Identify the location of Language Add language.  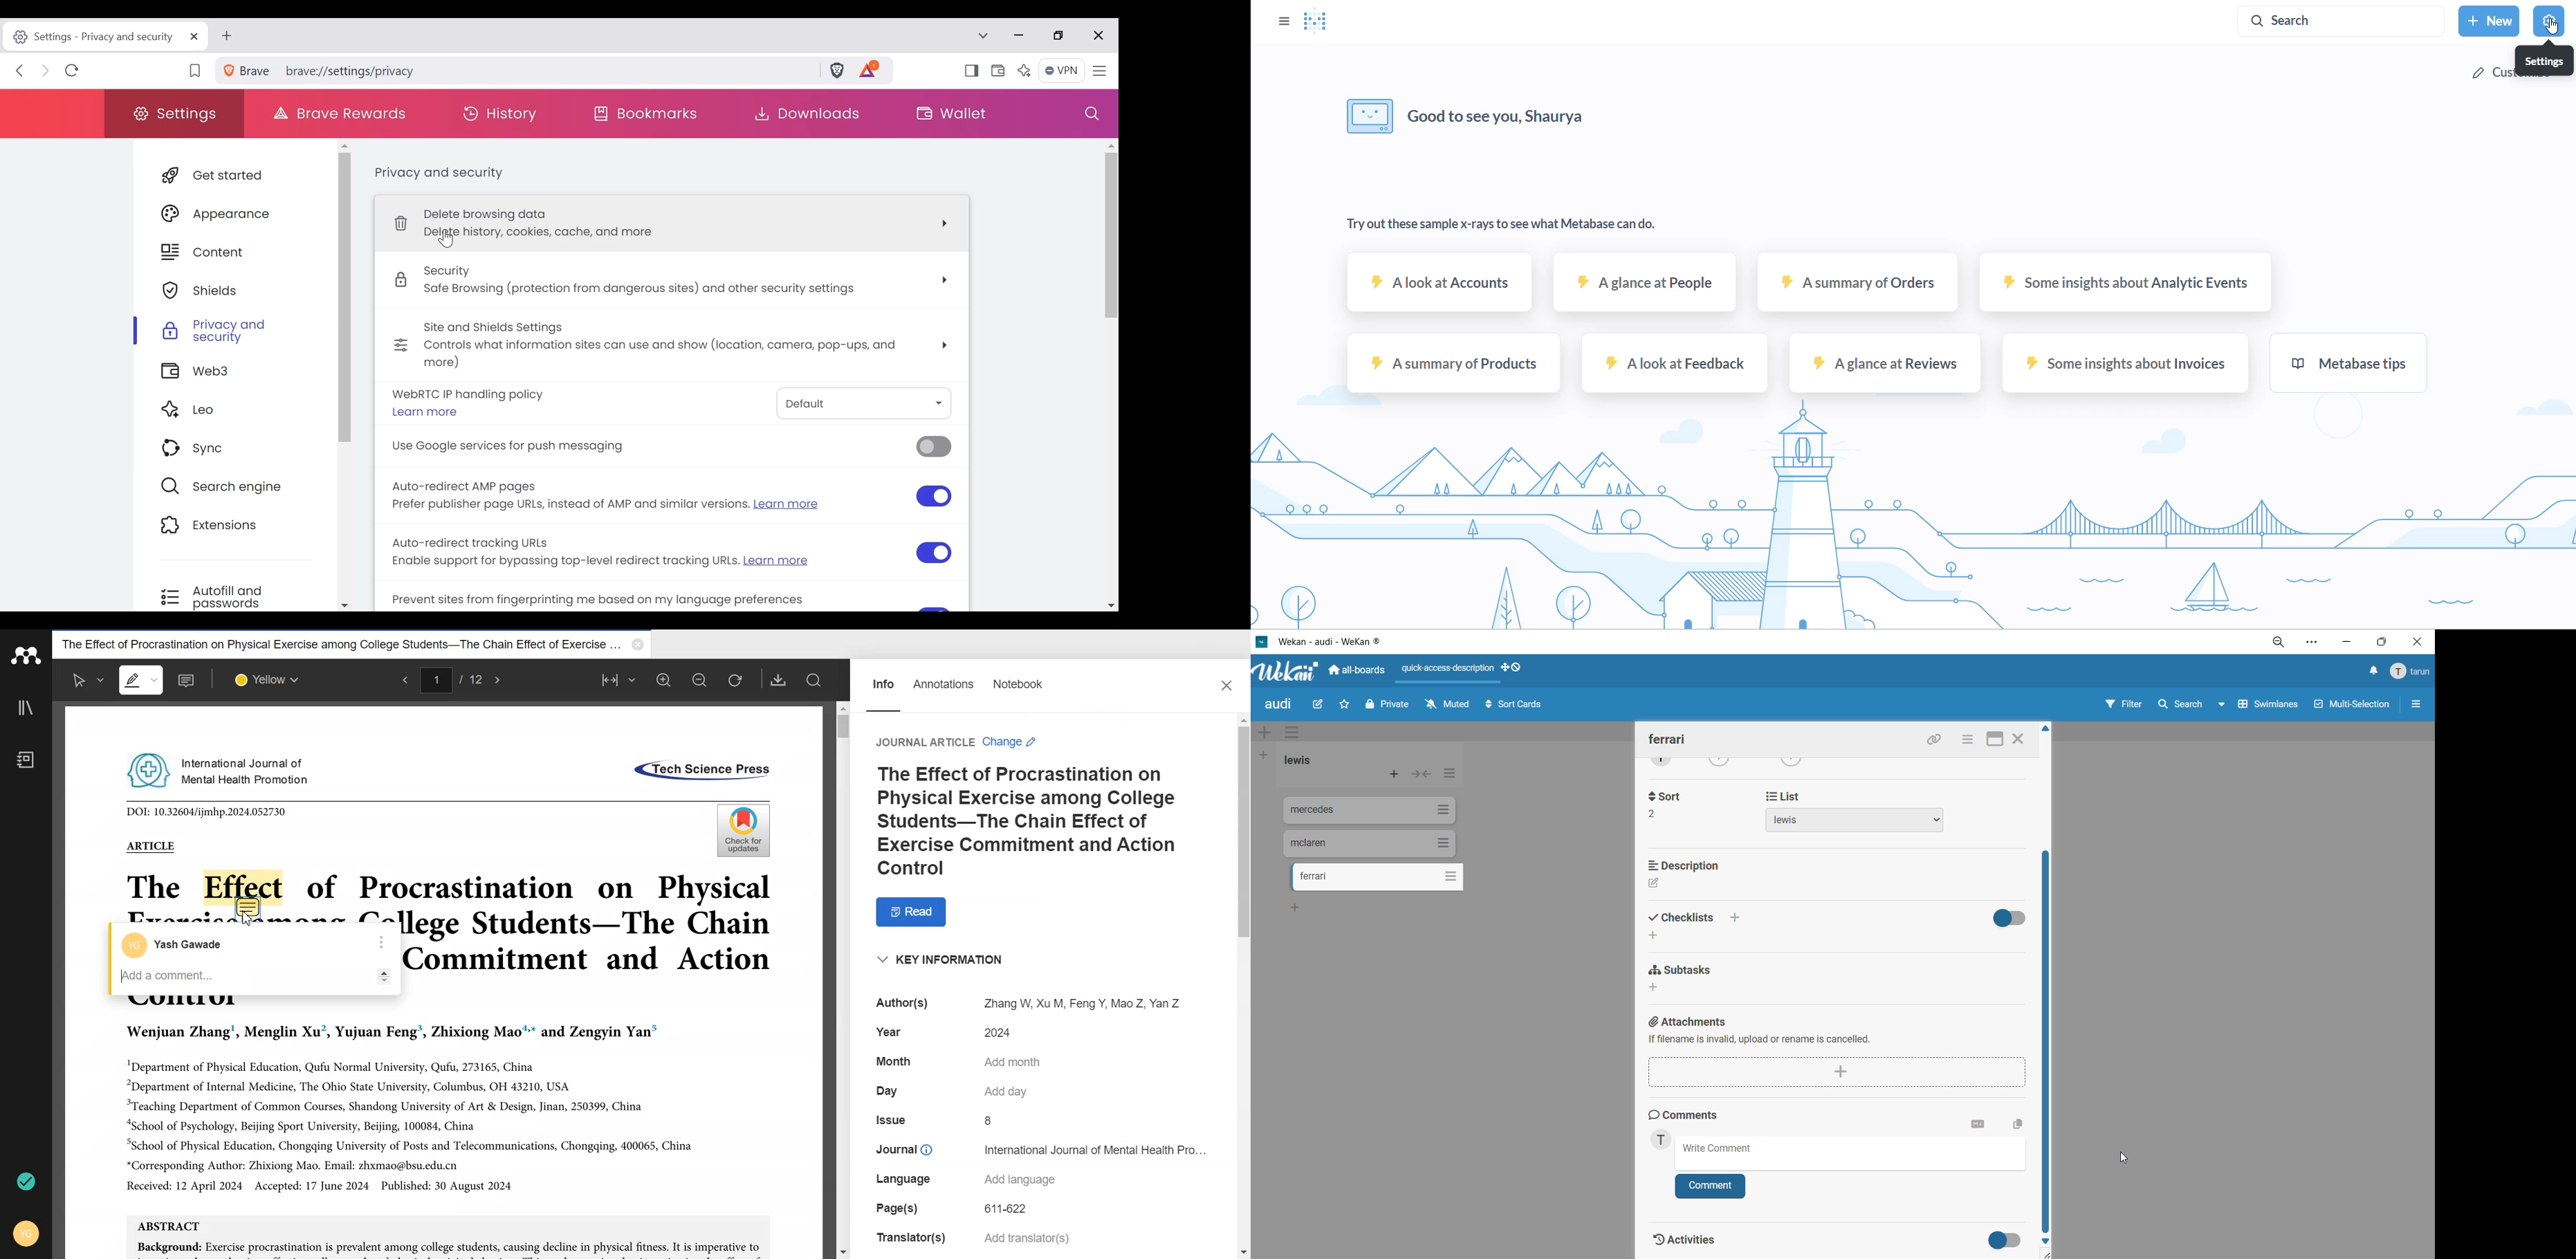
(966, 1180).